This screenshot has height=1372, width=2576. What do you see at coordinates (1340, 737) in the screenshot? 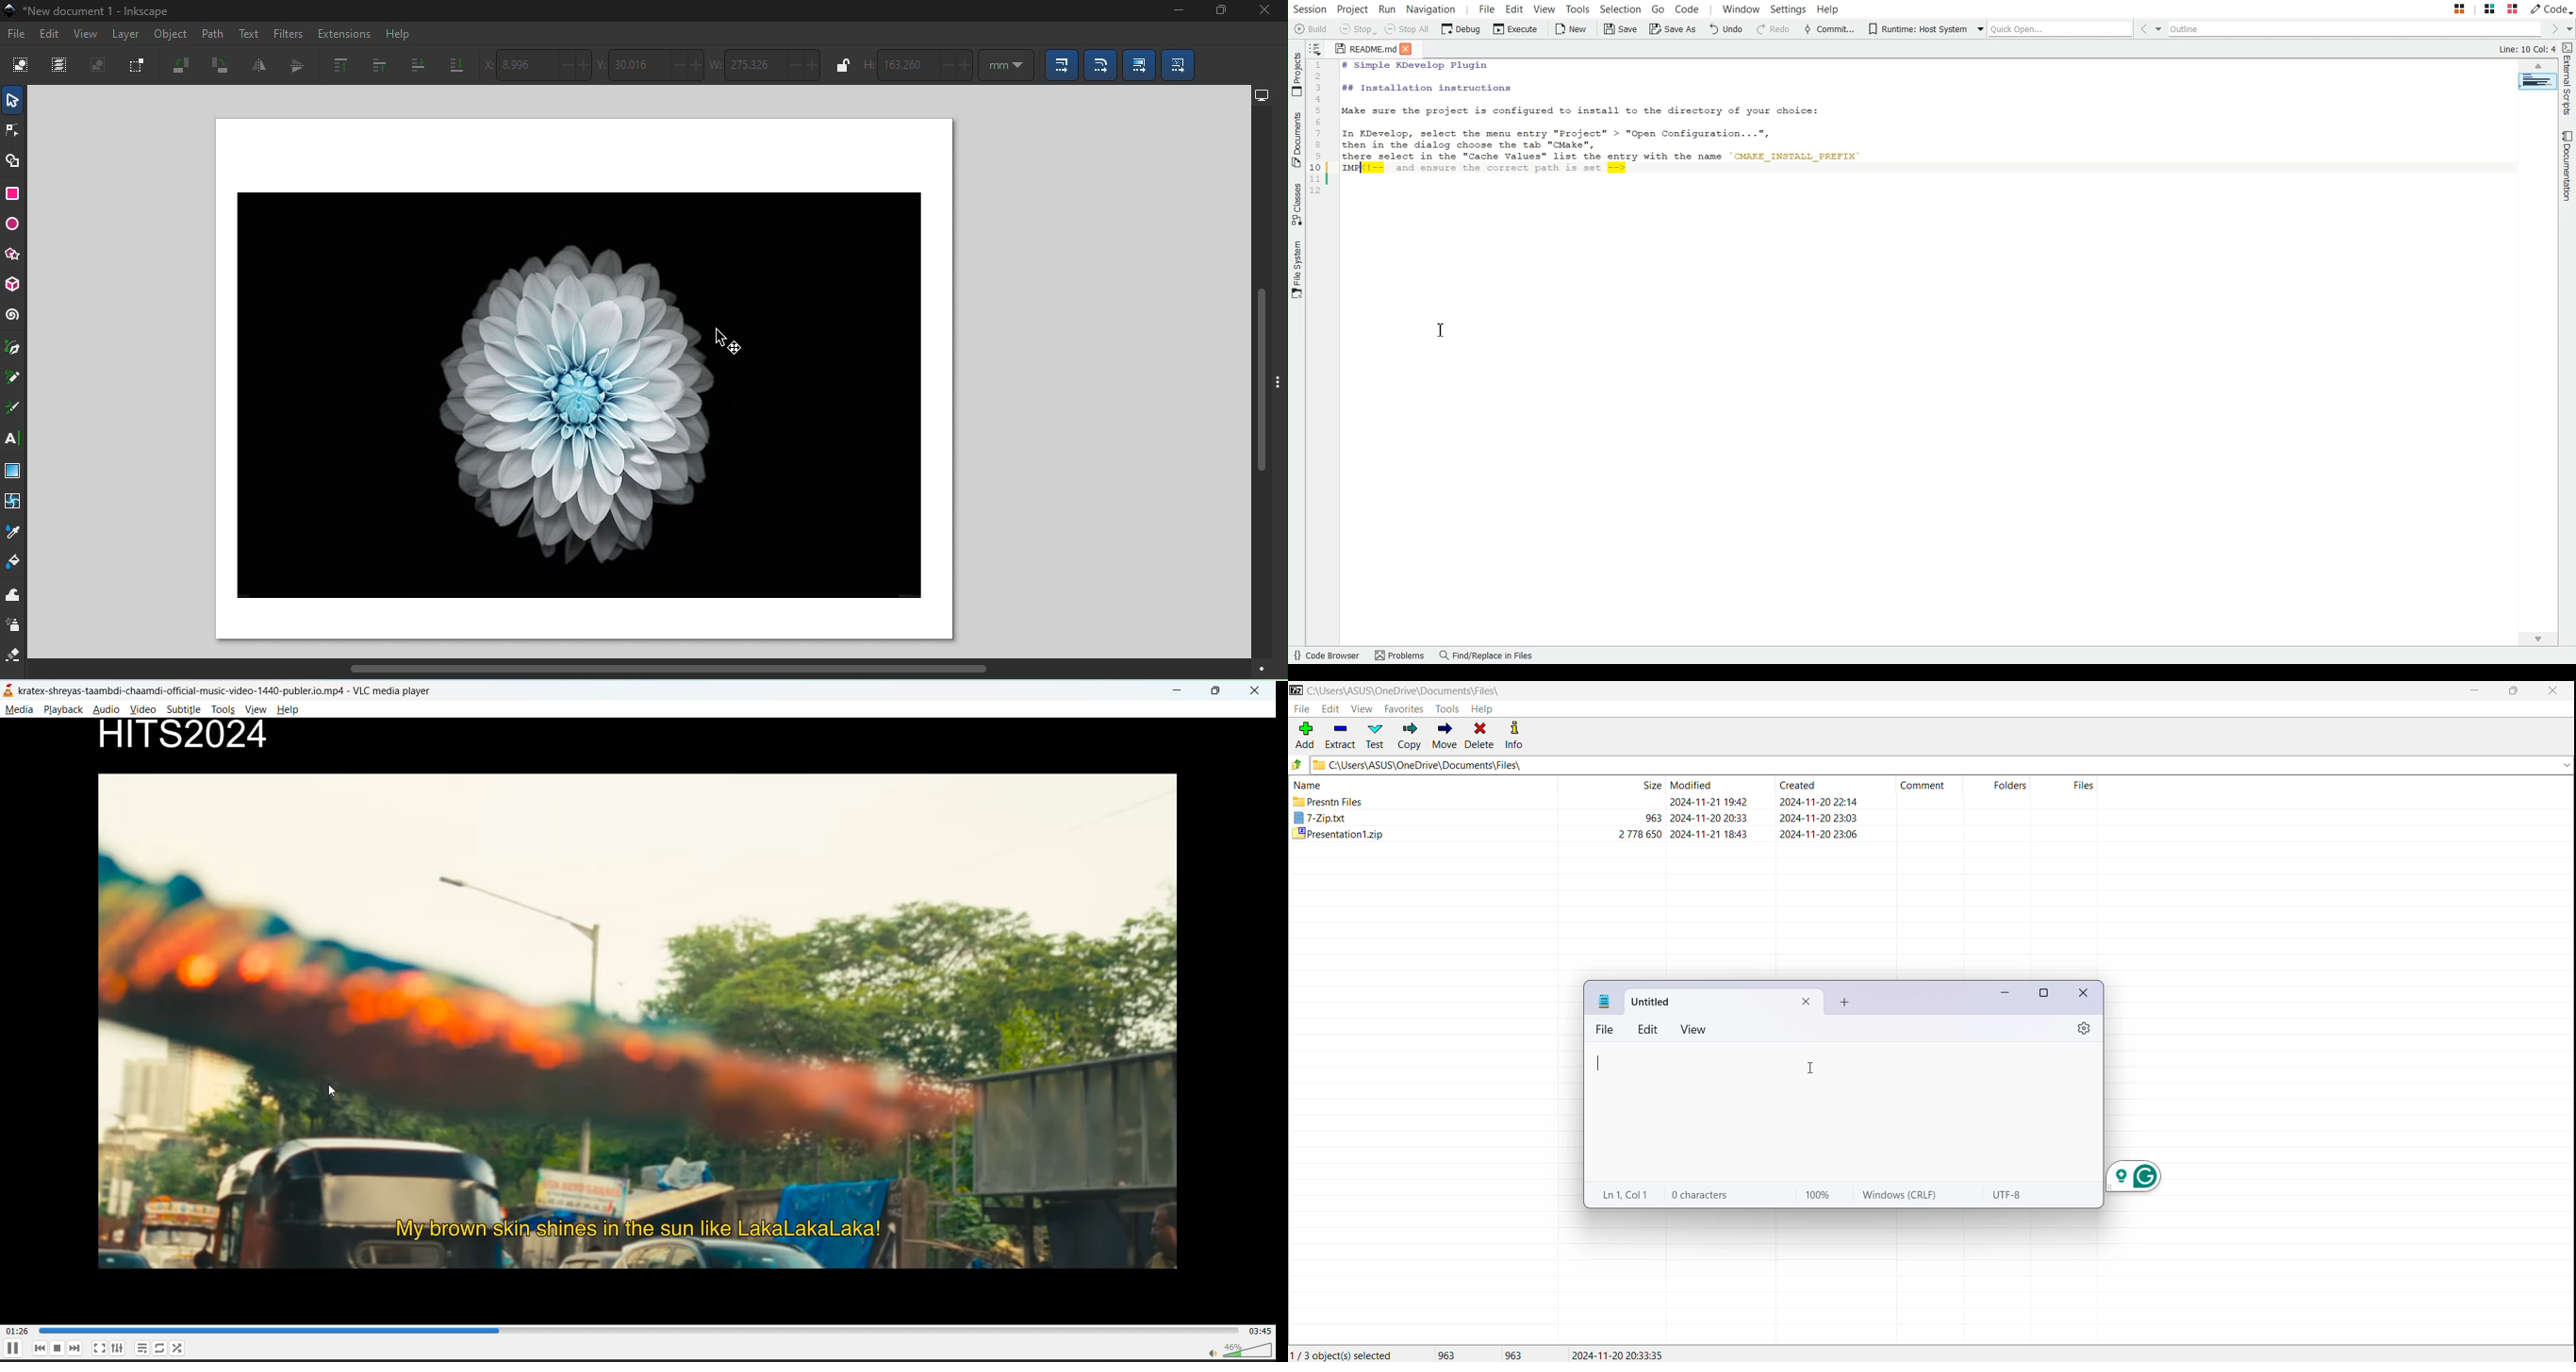
I see `Extract` at bounding box center [1340, 737].